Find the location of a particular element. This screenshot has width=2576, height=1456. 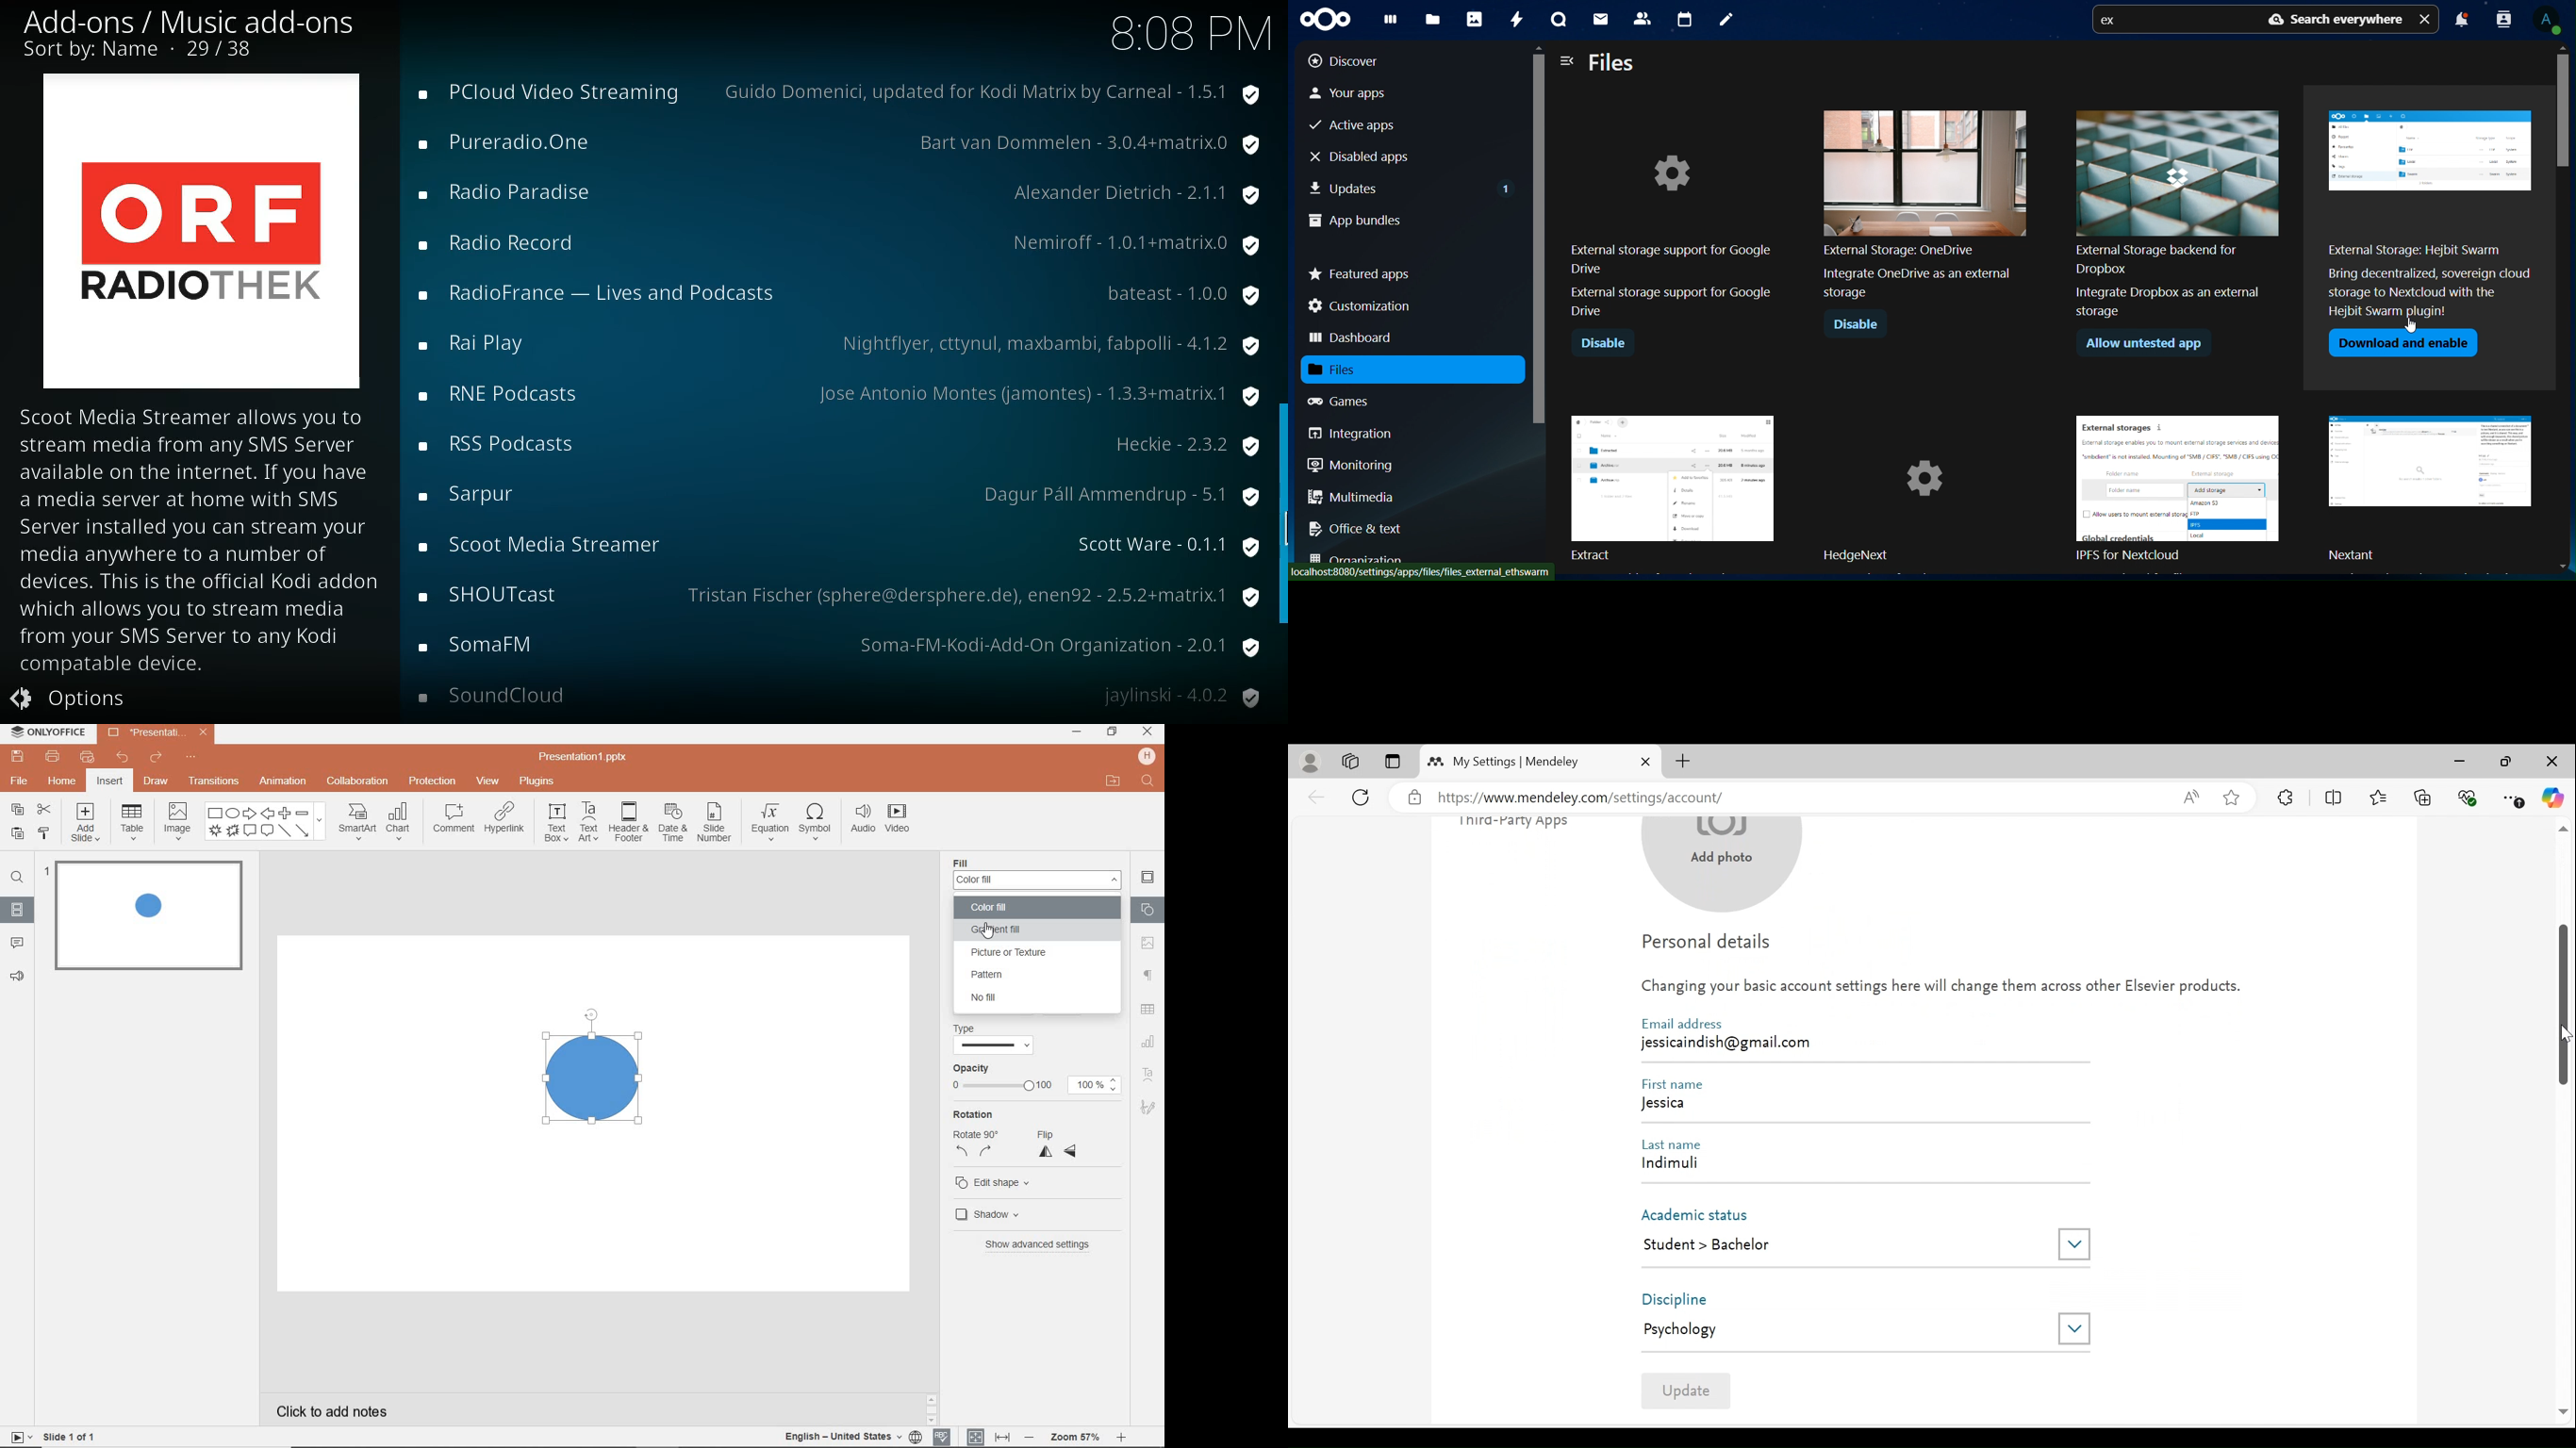

Cursor is located at coordinates (2564, 1035).